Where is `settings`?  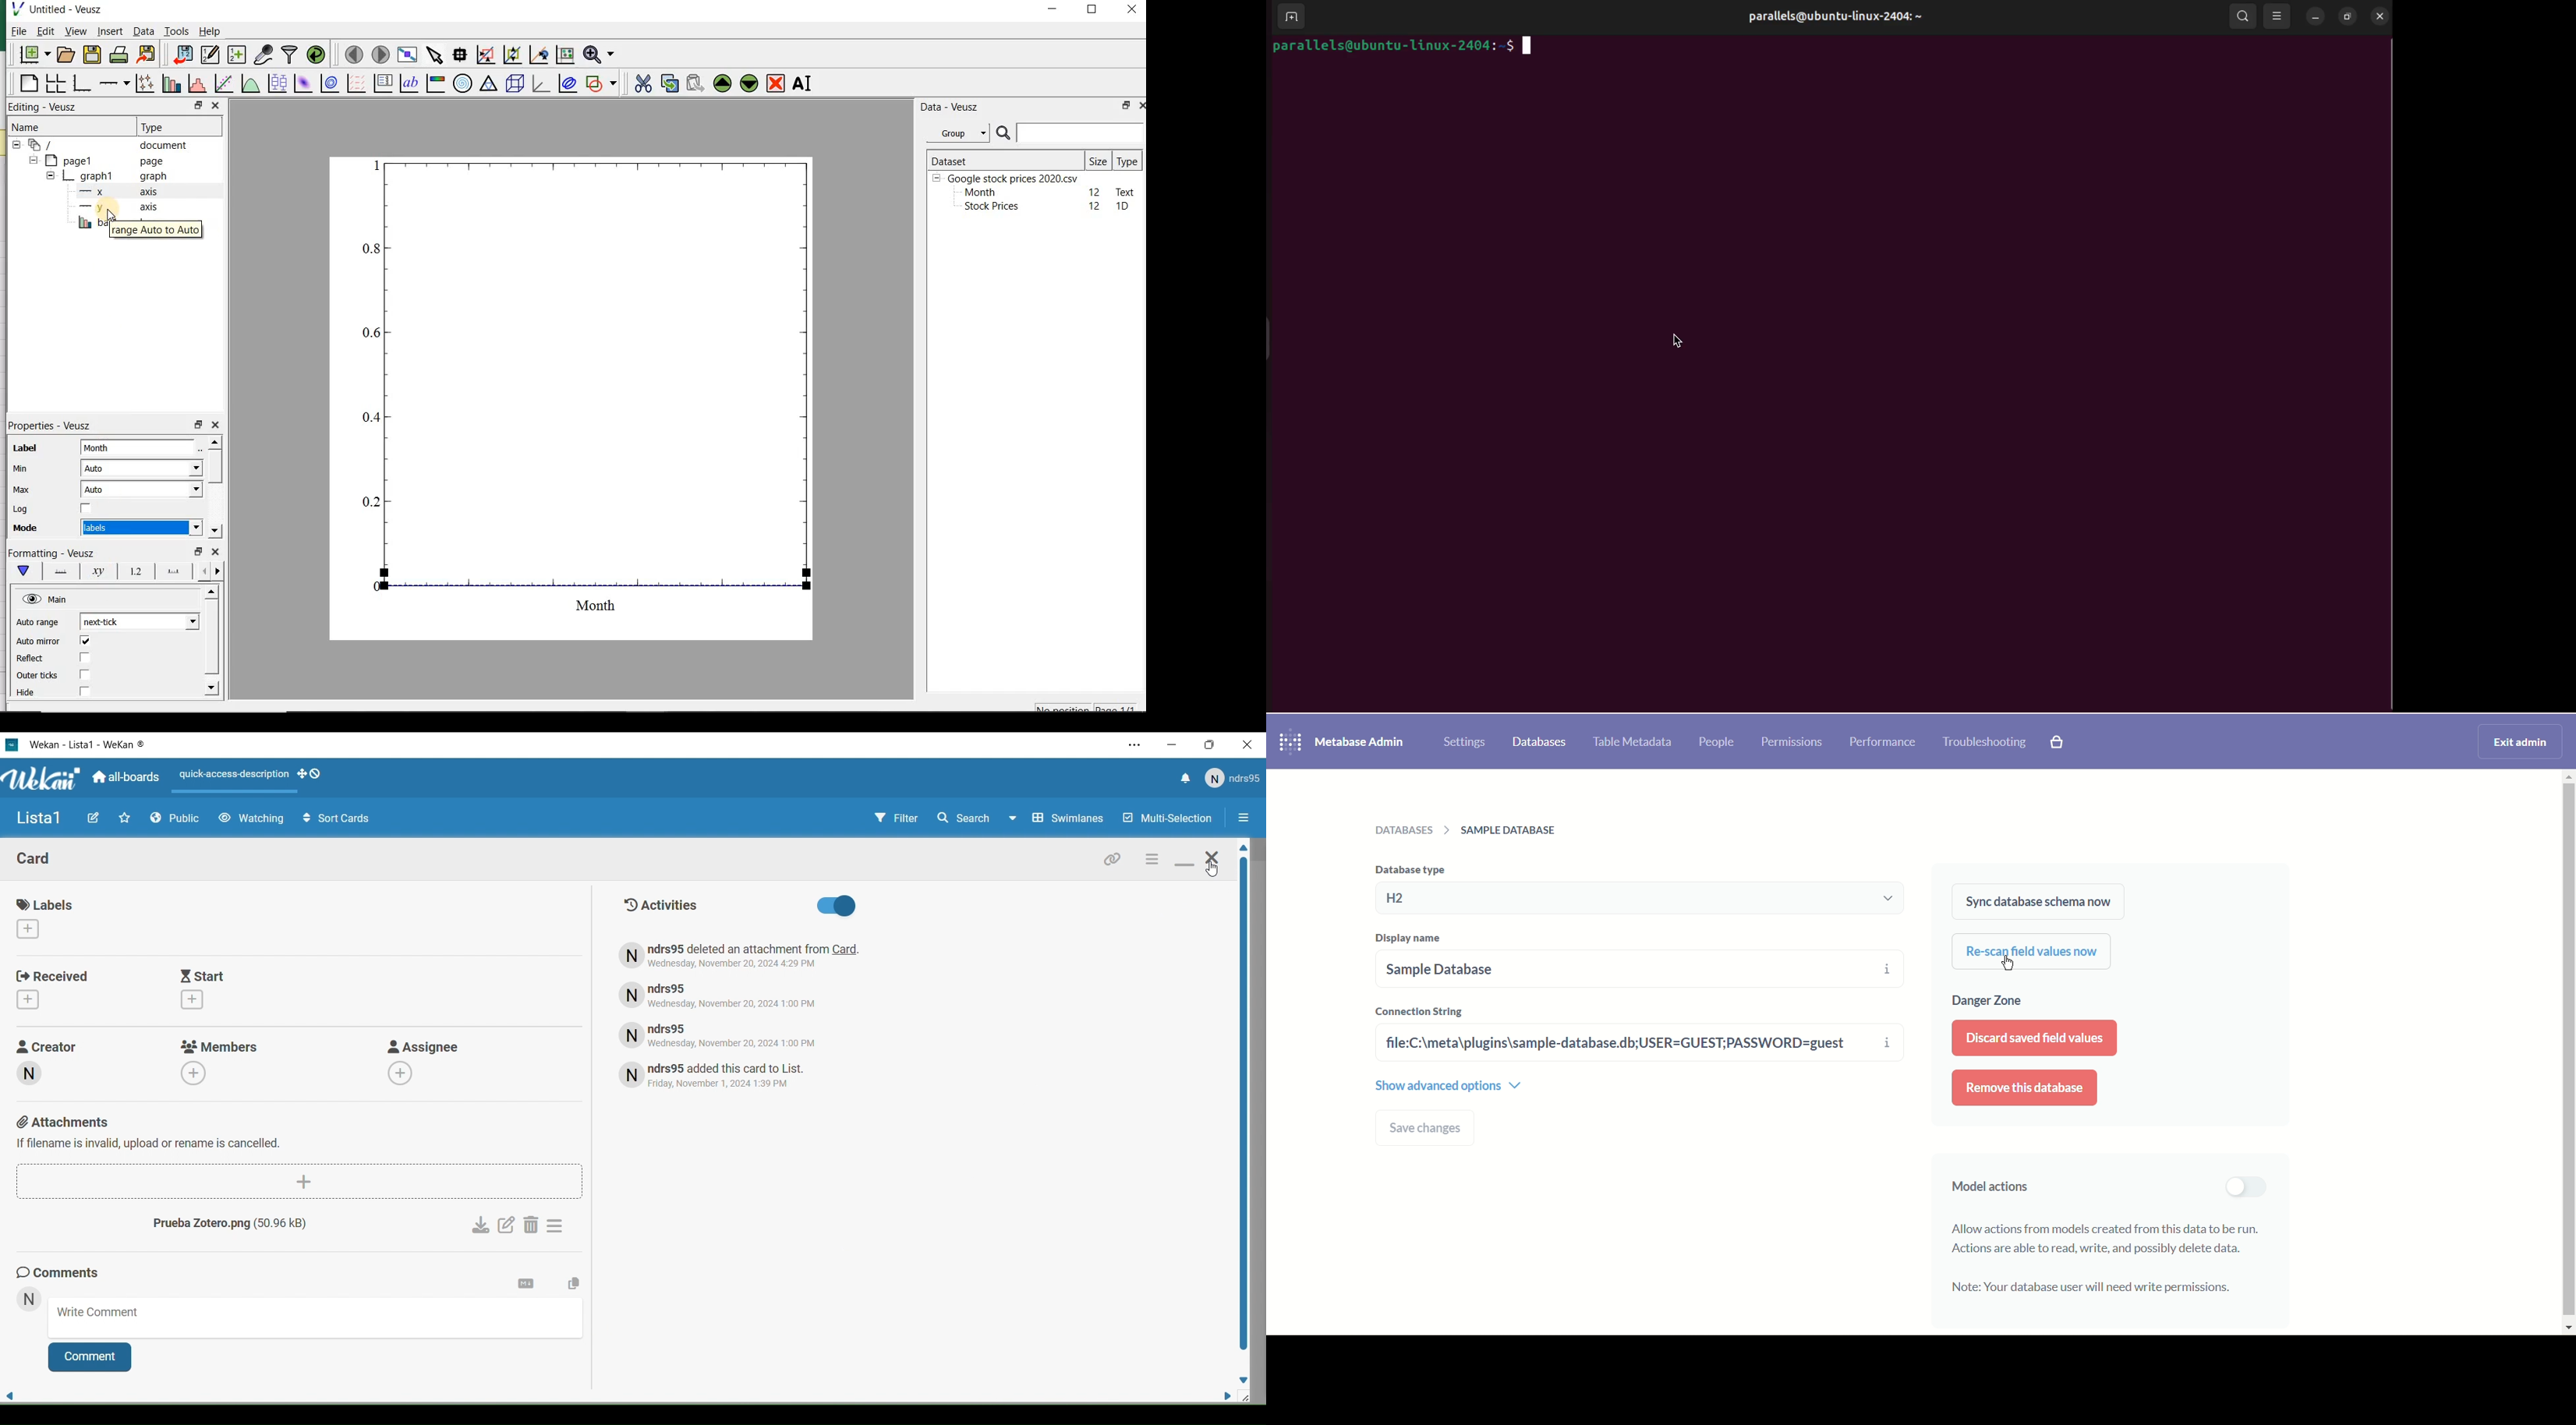 settings is located at coordinates (1465, 742).